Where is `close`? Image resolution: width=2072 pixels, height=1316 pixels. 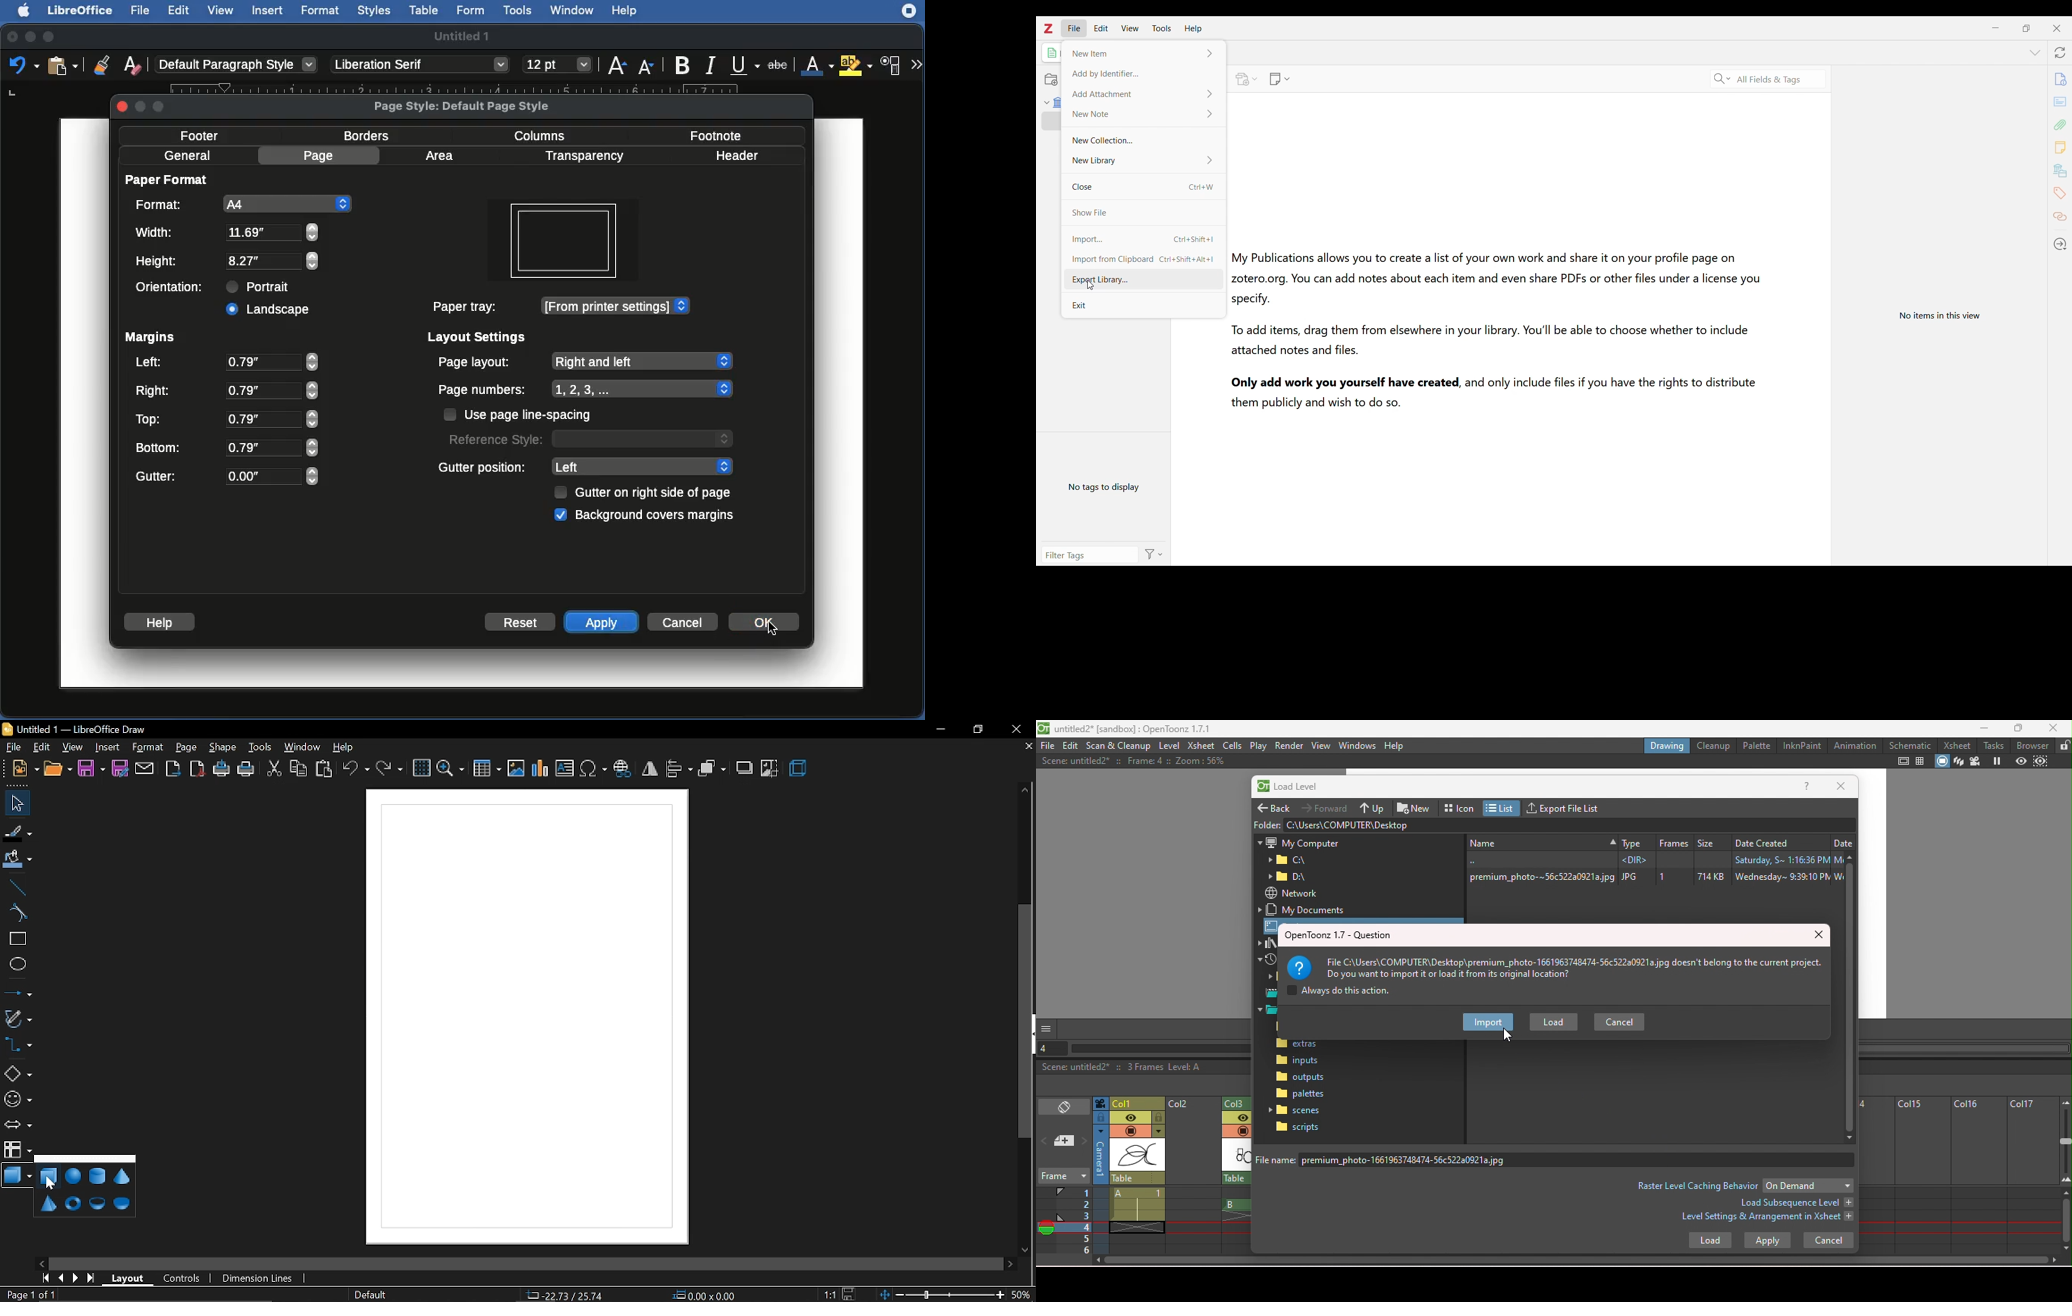 close is located at coordinates (120, 107).